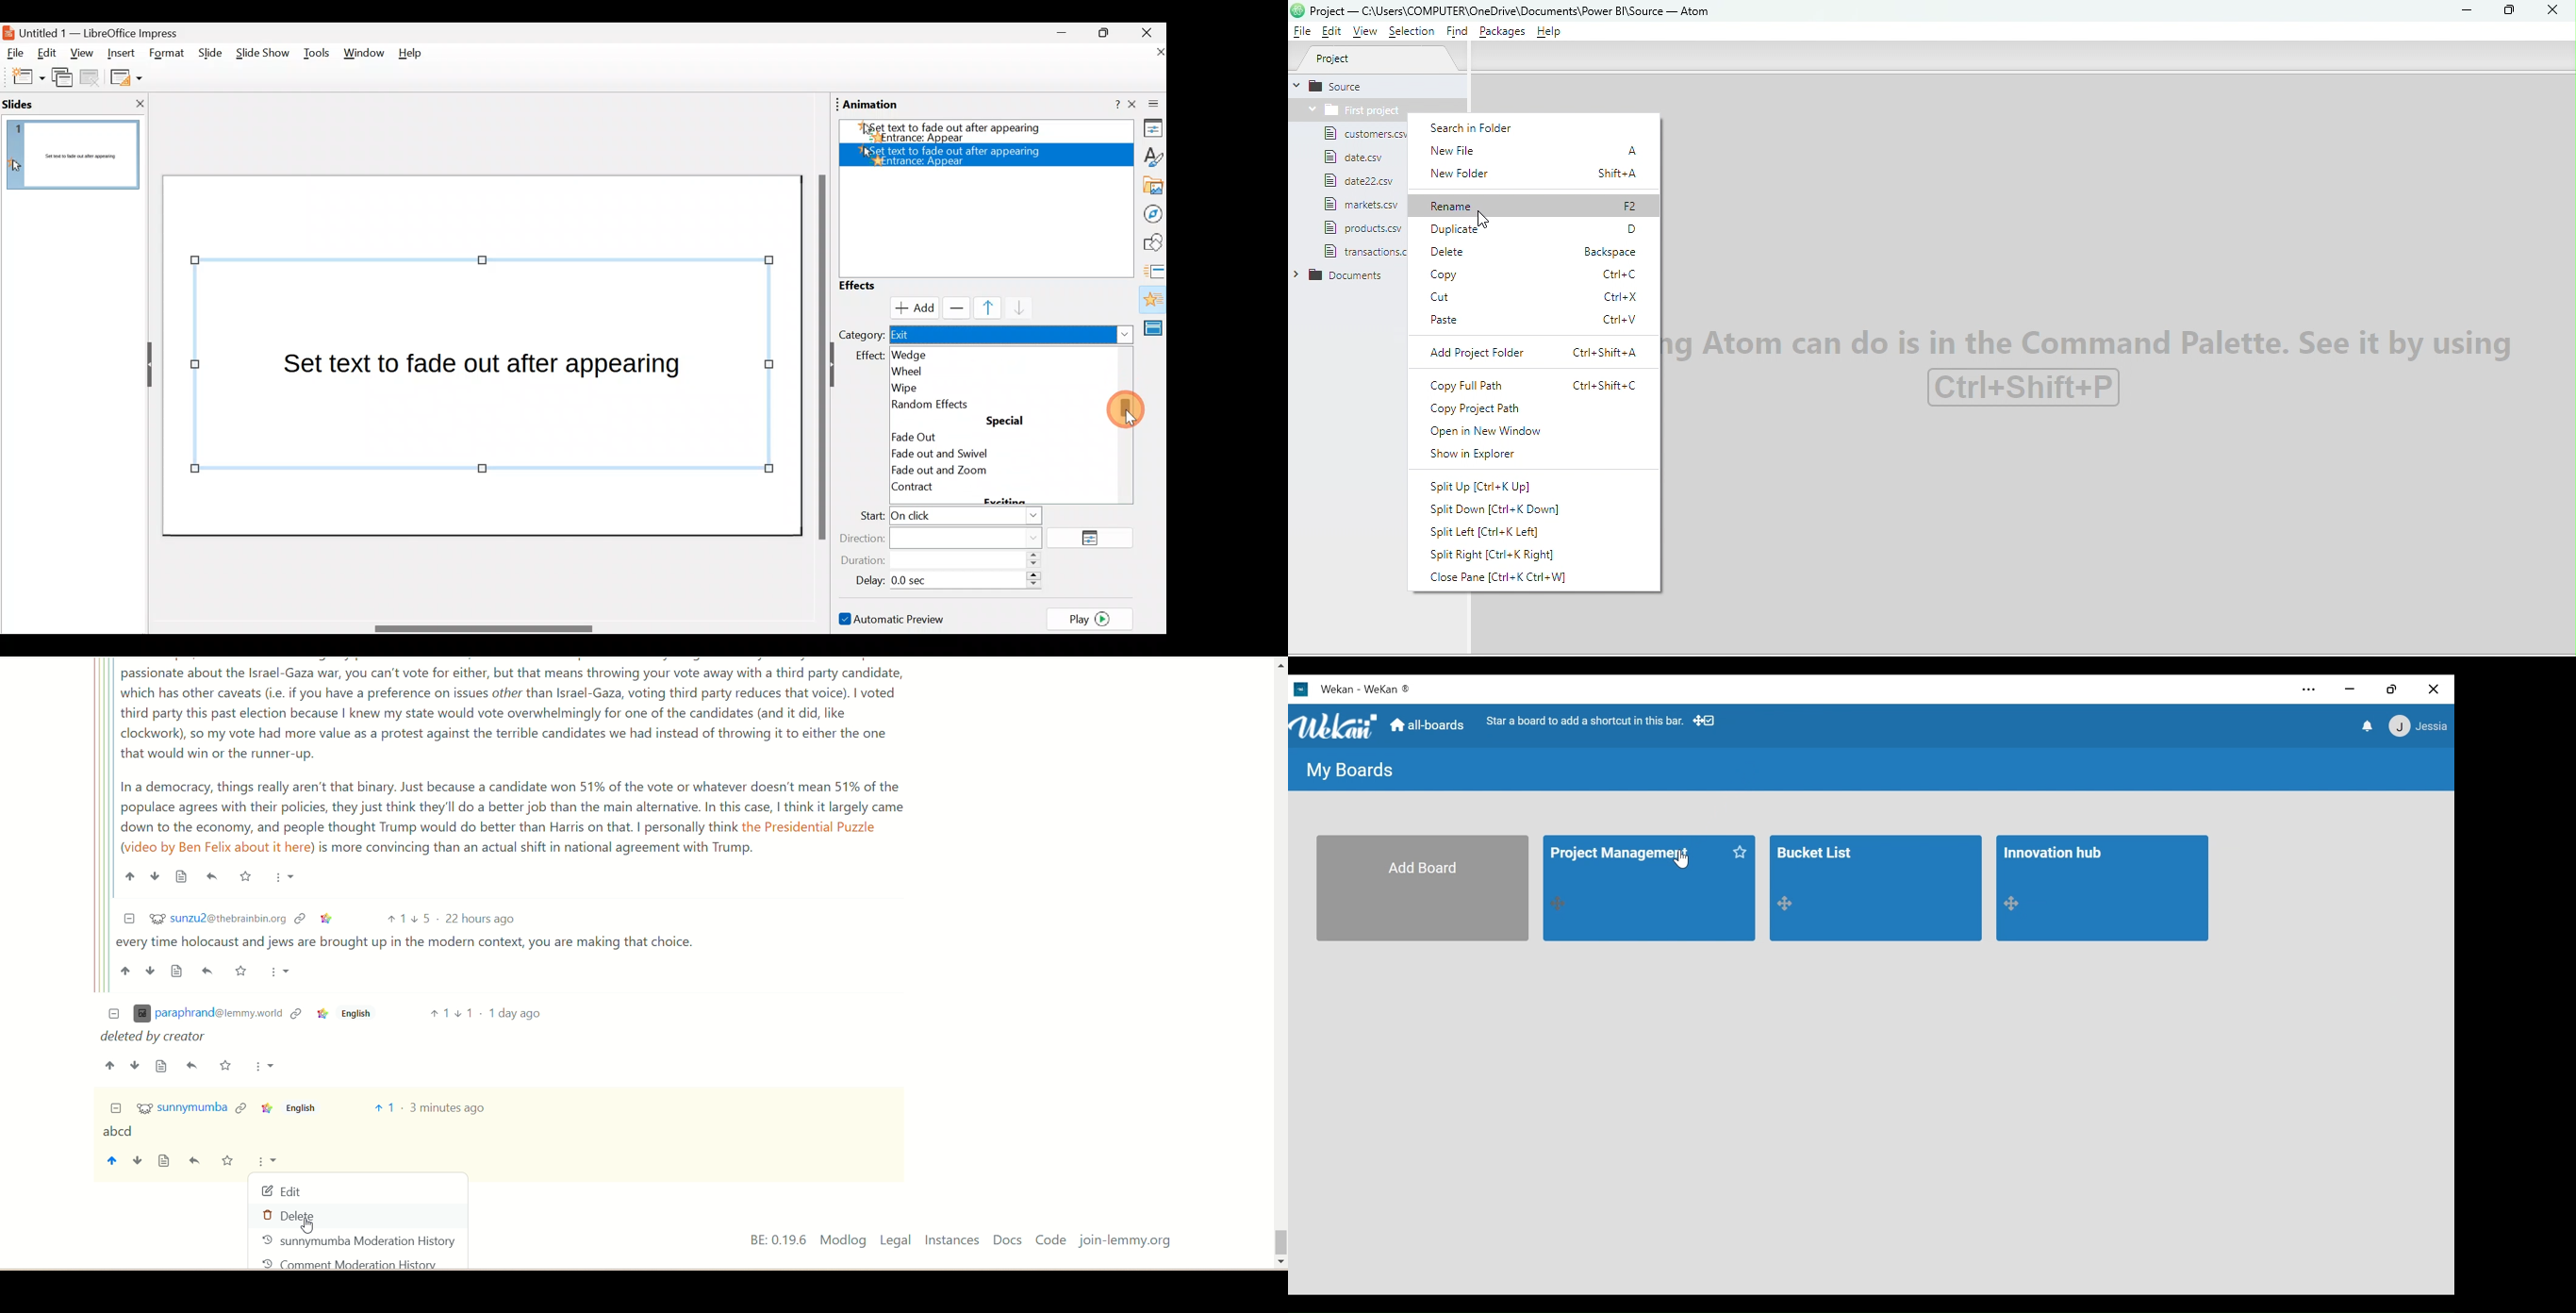 The image size is (2576, 1316). Describe the element at coordinates (178, 971) in the screenshot. I see `Source` at that location.